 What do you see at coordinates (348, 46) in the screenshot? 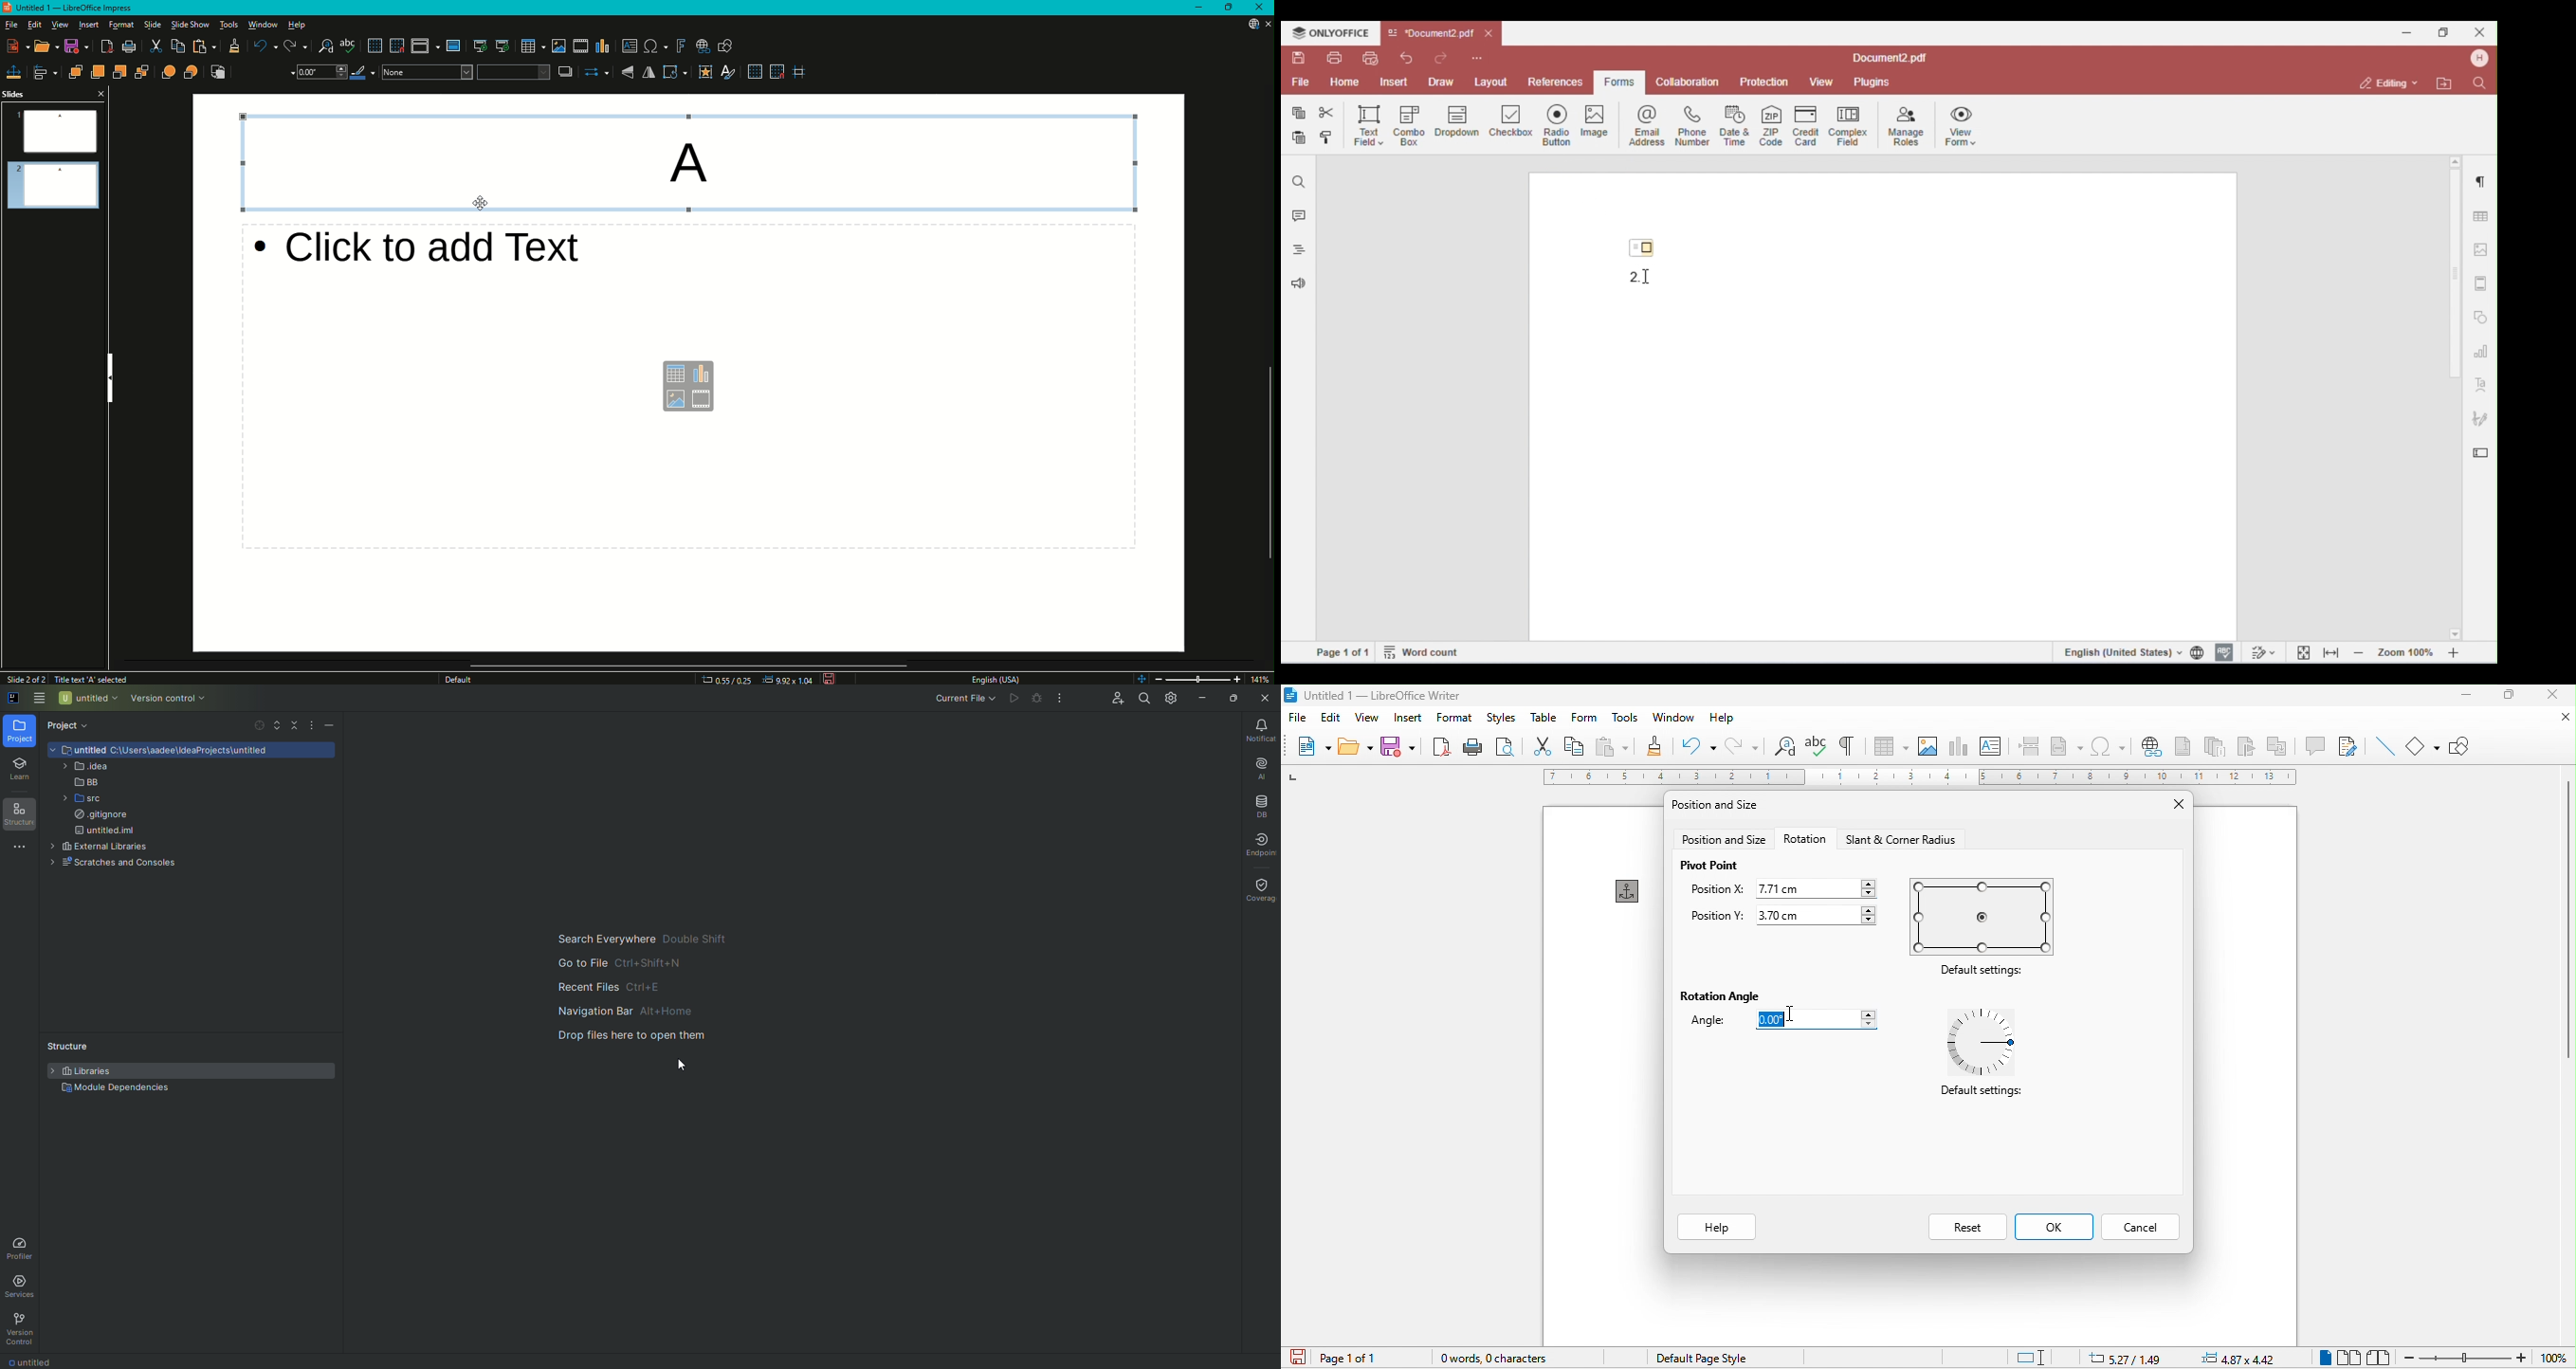
I see `Spelling` at bounding box center [348, 46].